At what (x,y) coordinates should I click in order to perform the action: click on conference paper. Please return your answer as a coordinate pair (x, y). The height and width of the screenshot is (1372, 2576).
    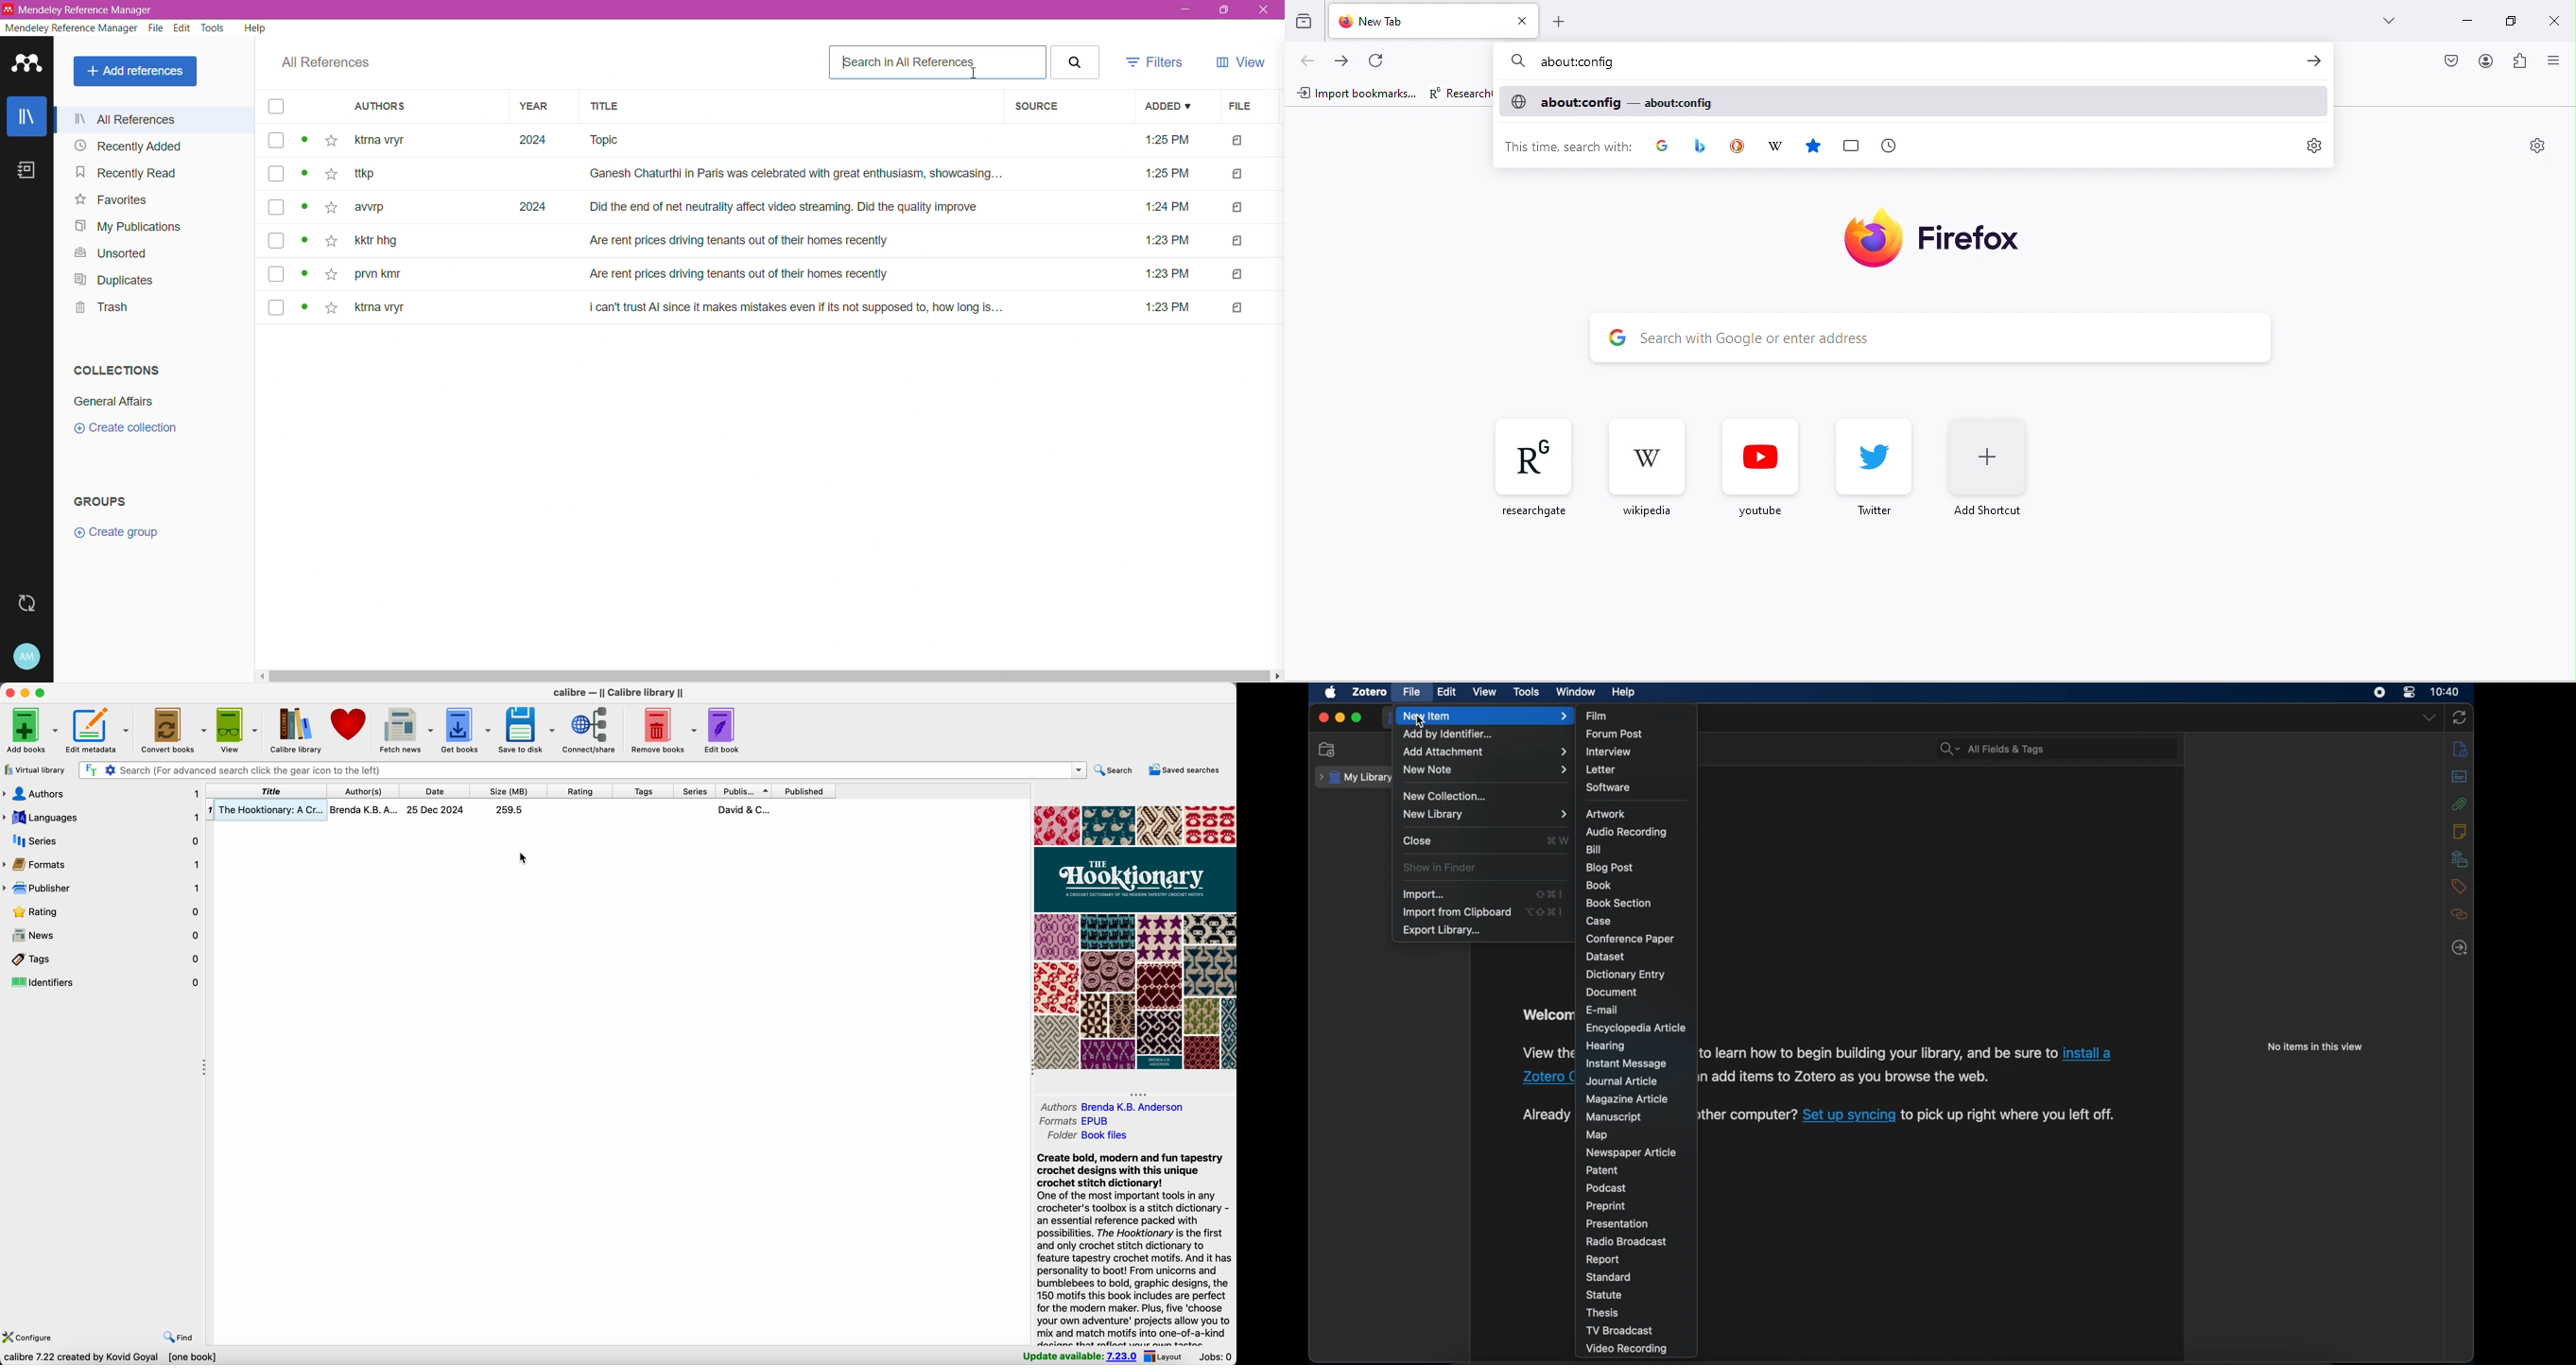
    Looking at the image, I should click on (1630, 938).